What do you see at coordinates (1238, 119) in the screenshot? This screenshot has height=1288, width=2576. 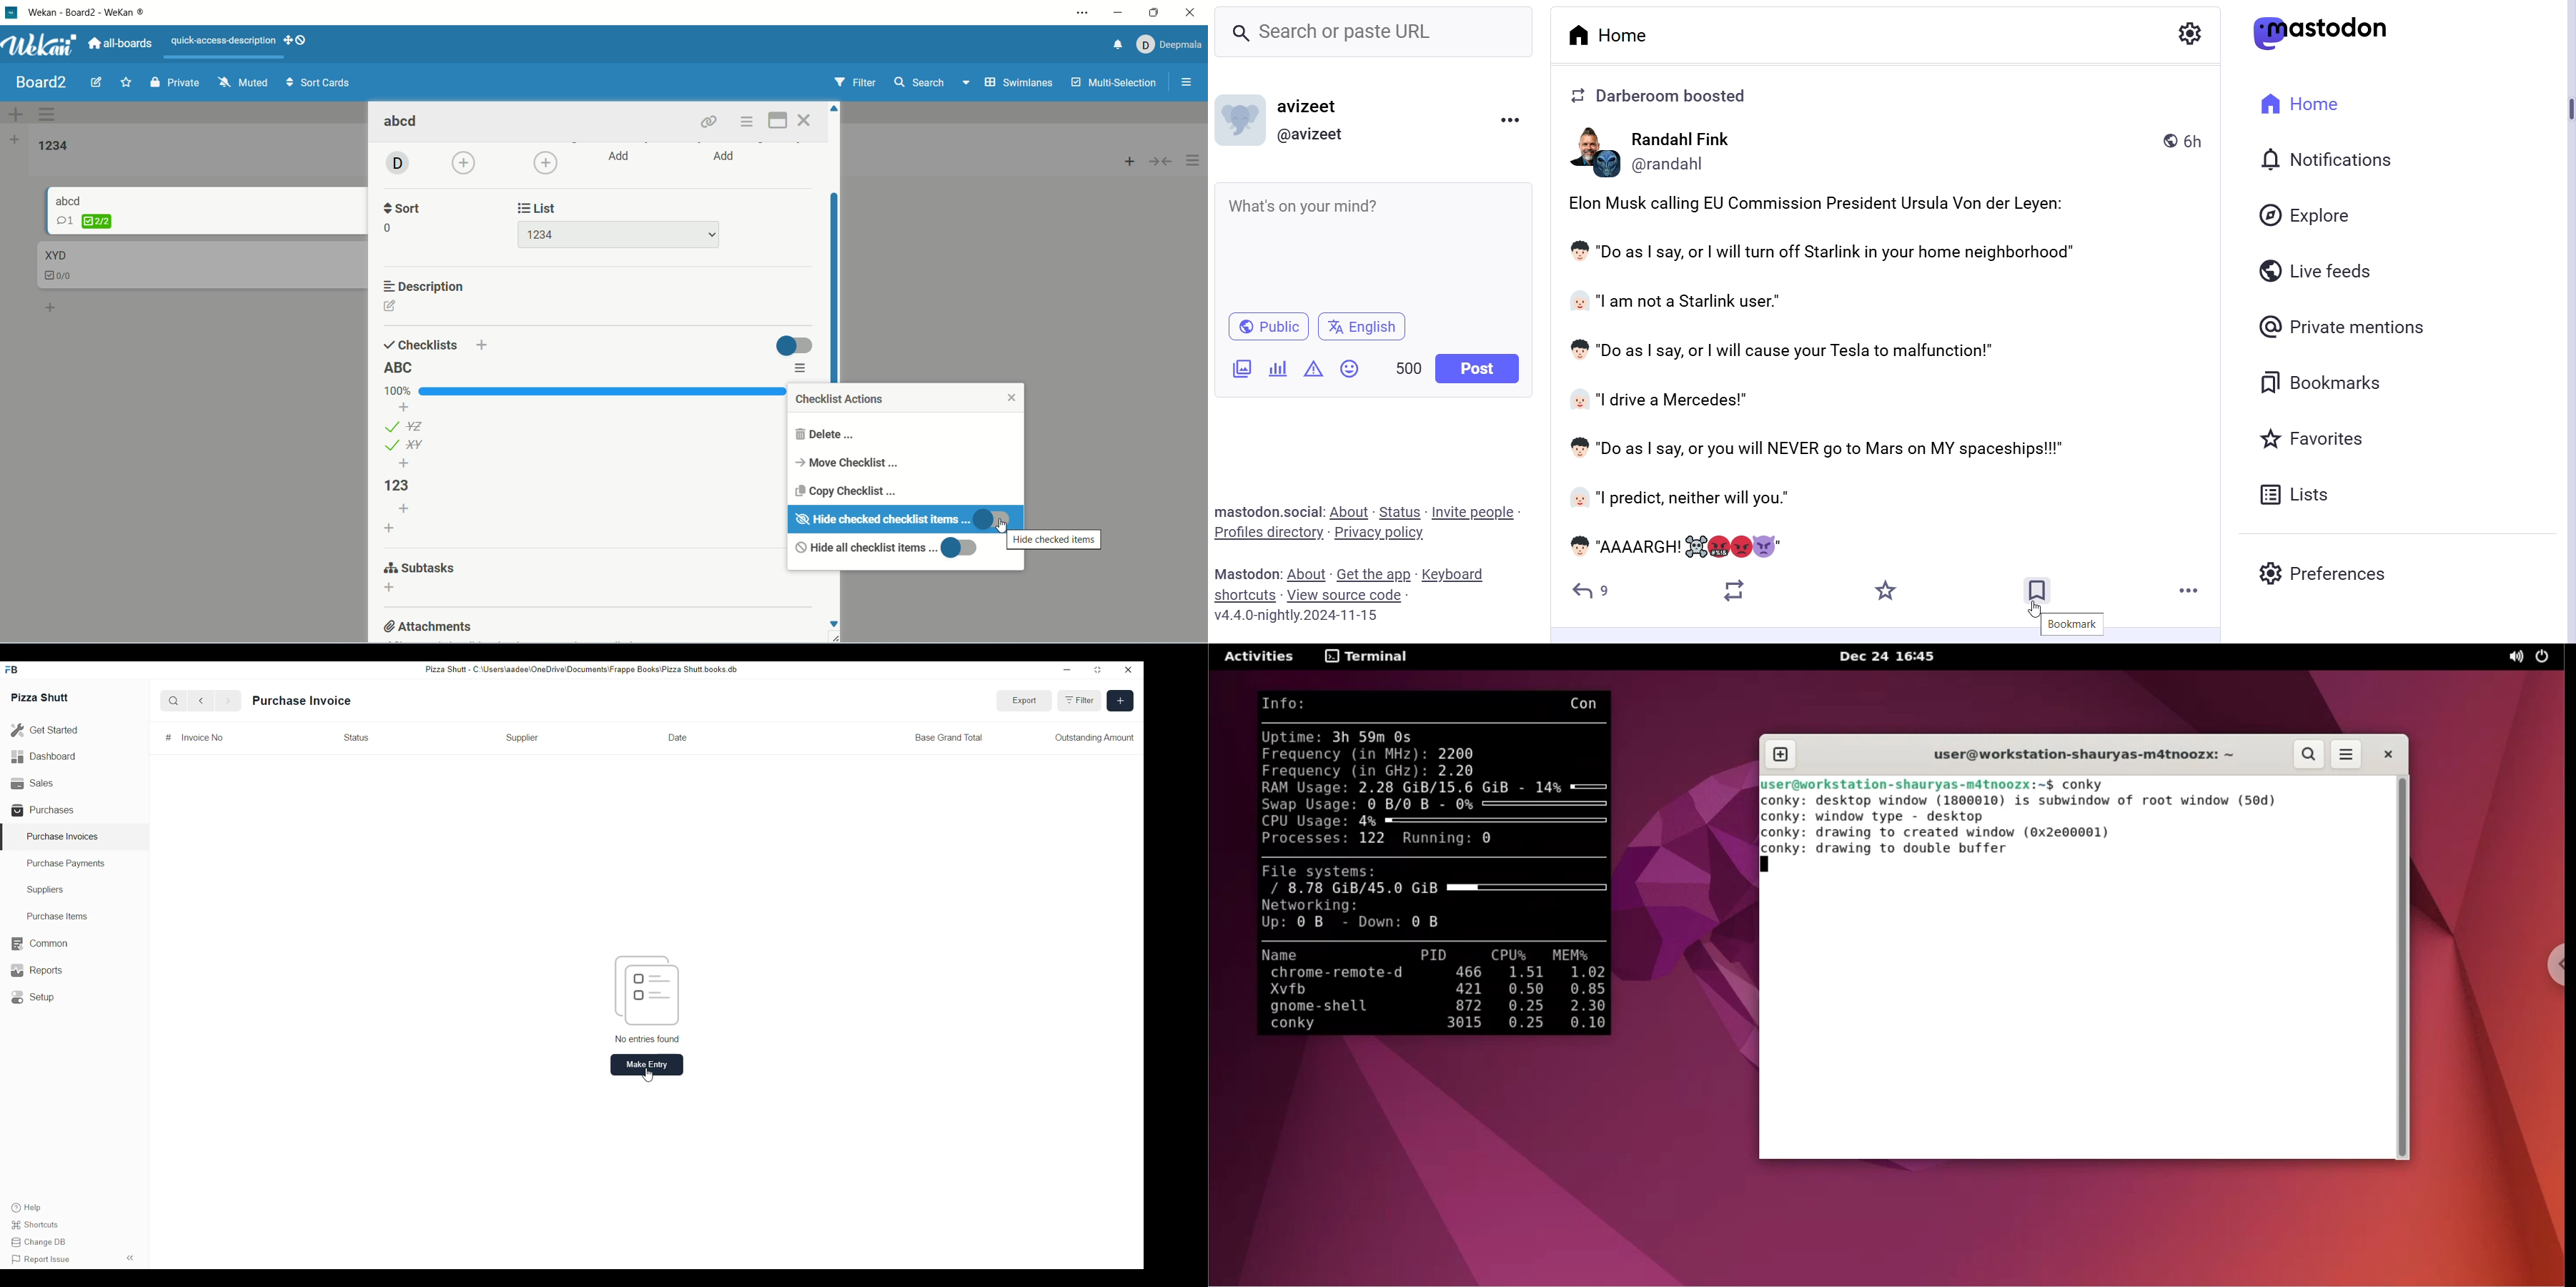 I see `Profile Picture` at bounding box center [1238, 119].